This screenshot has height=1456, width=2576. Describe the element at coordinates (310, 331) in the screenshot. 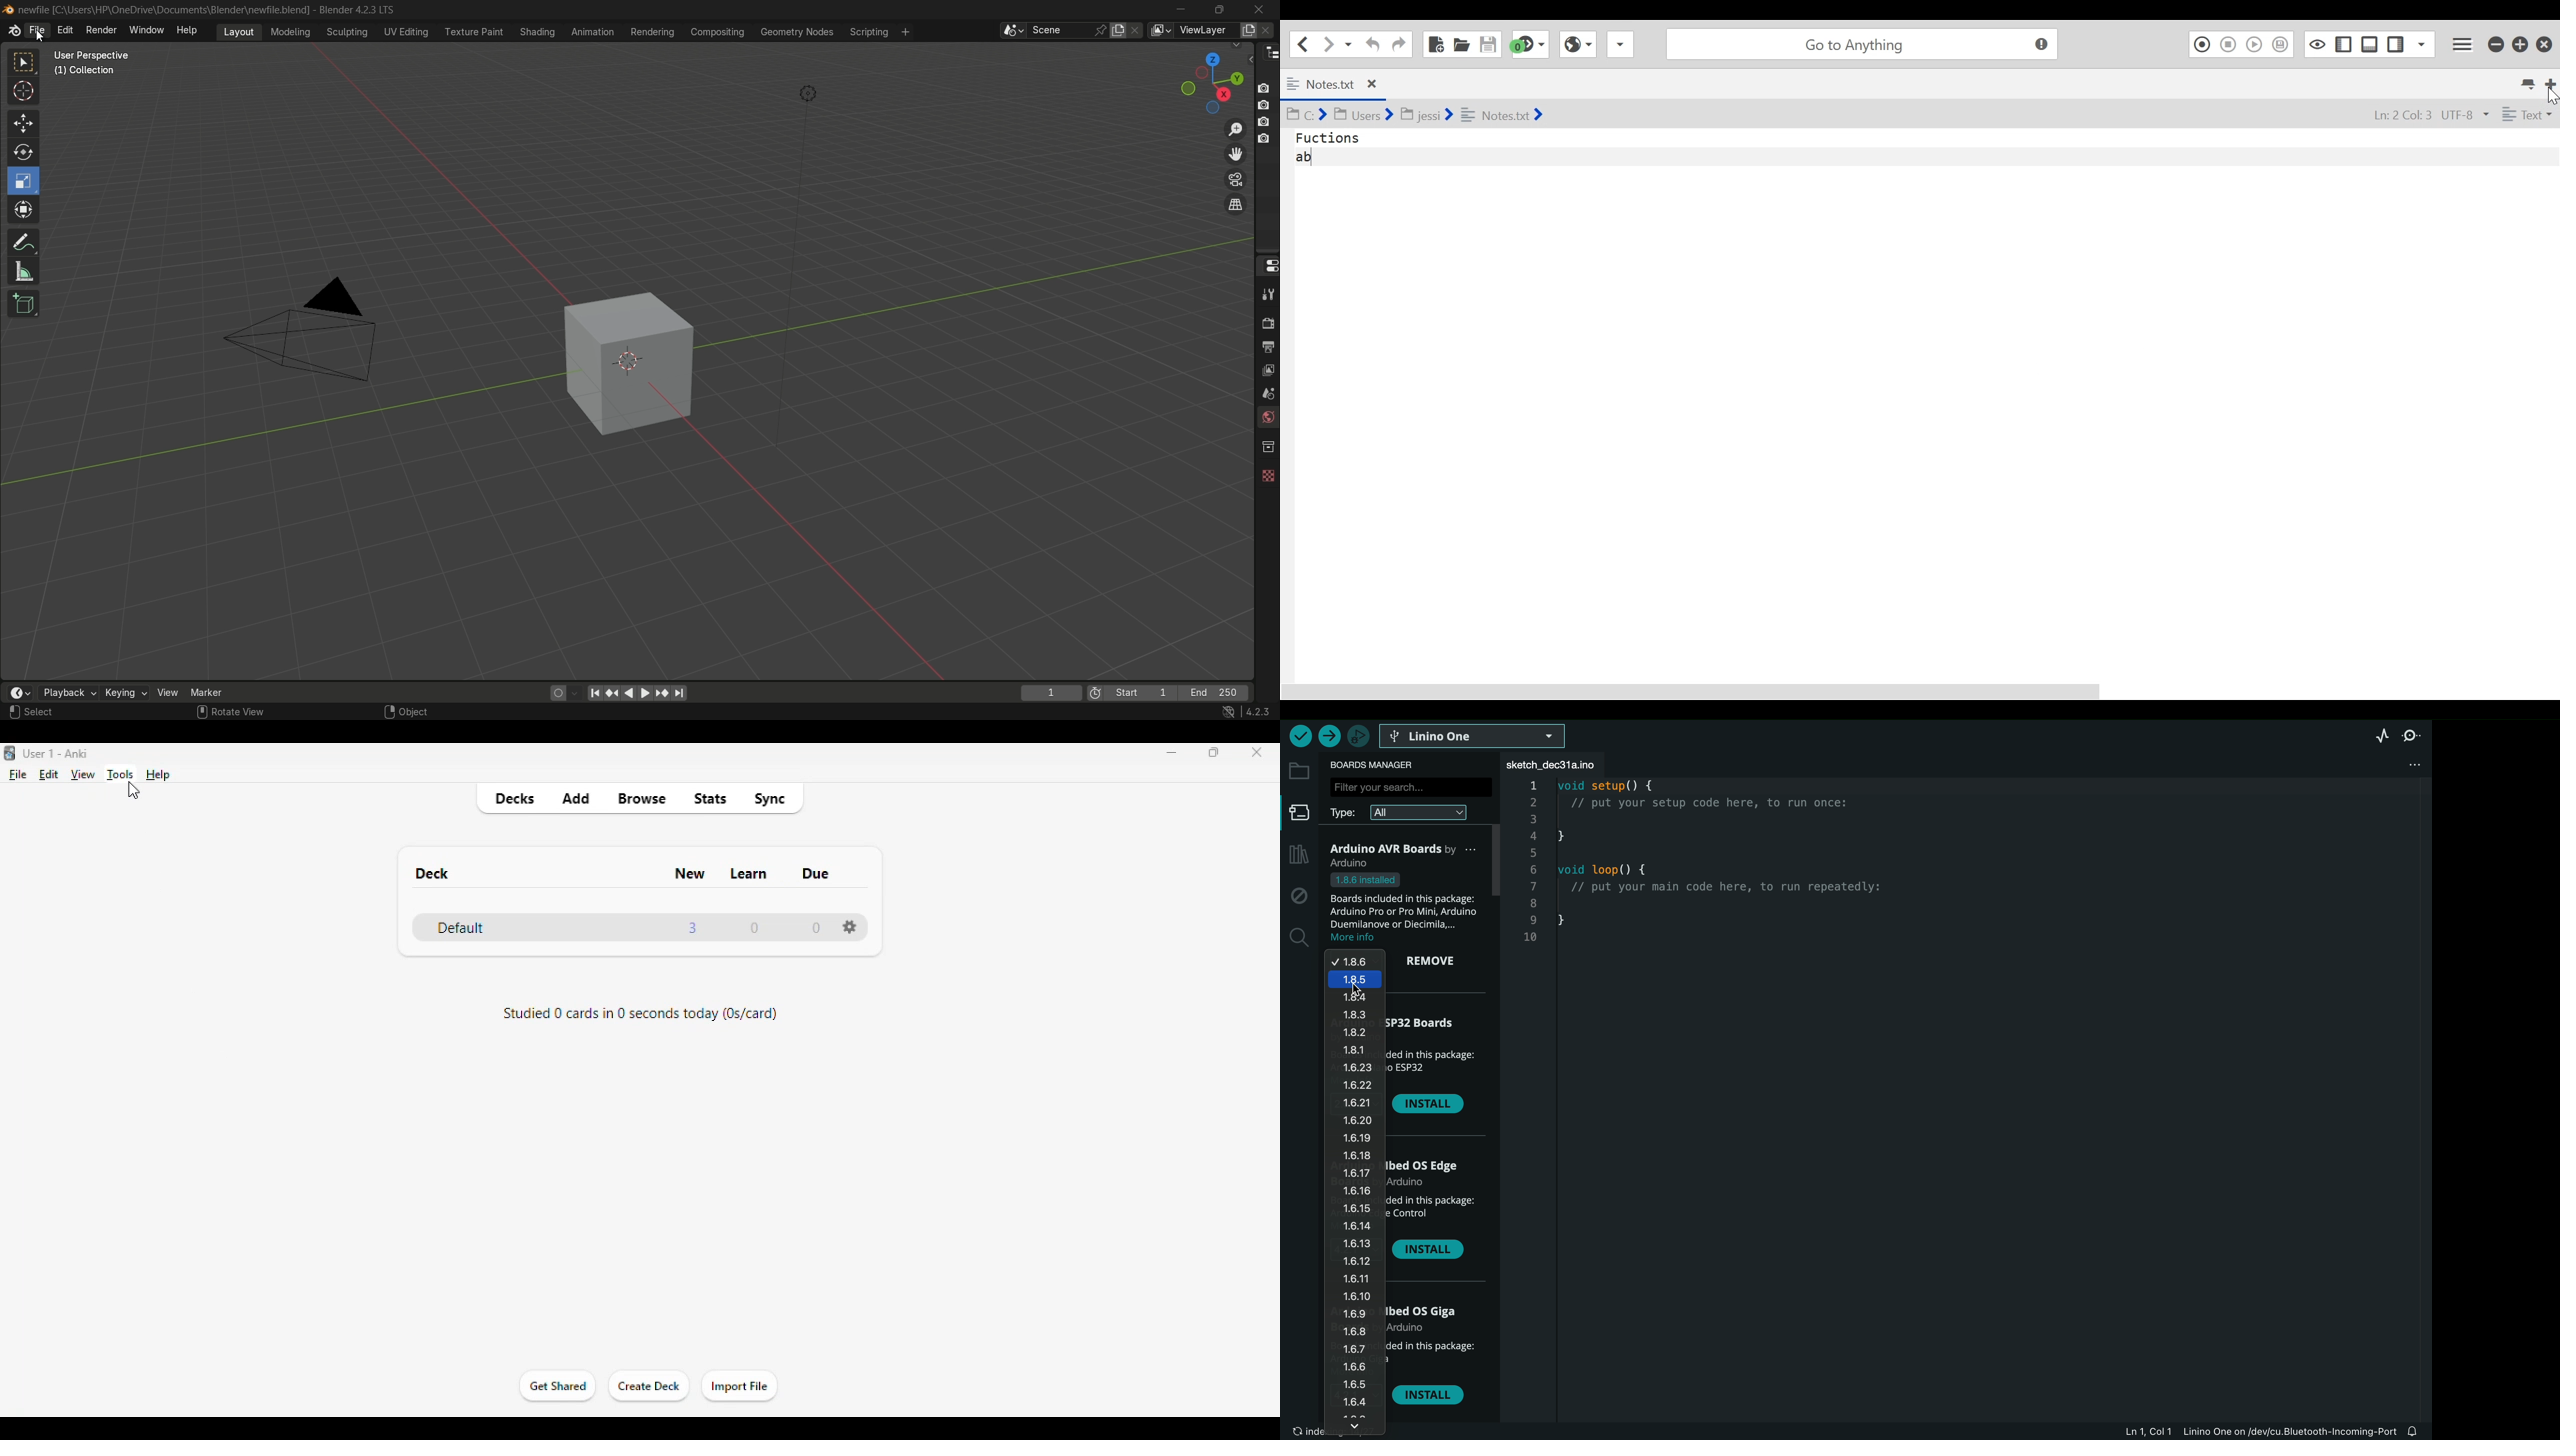

I see `camera` at that location.